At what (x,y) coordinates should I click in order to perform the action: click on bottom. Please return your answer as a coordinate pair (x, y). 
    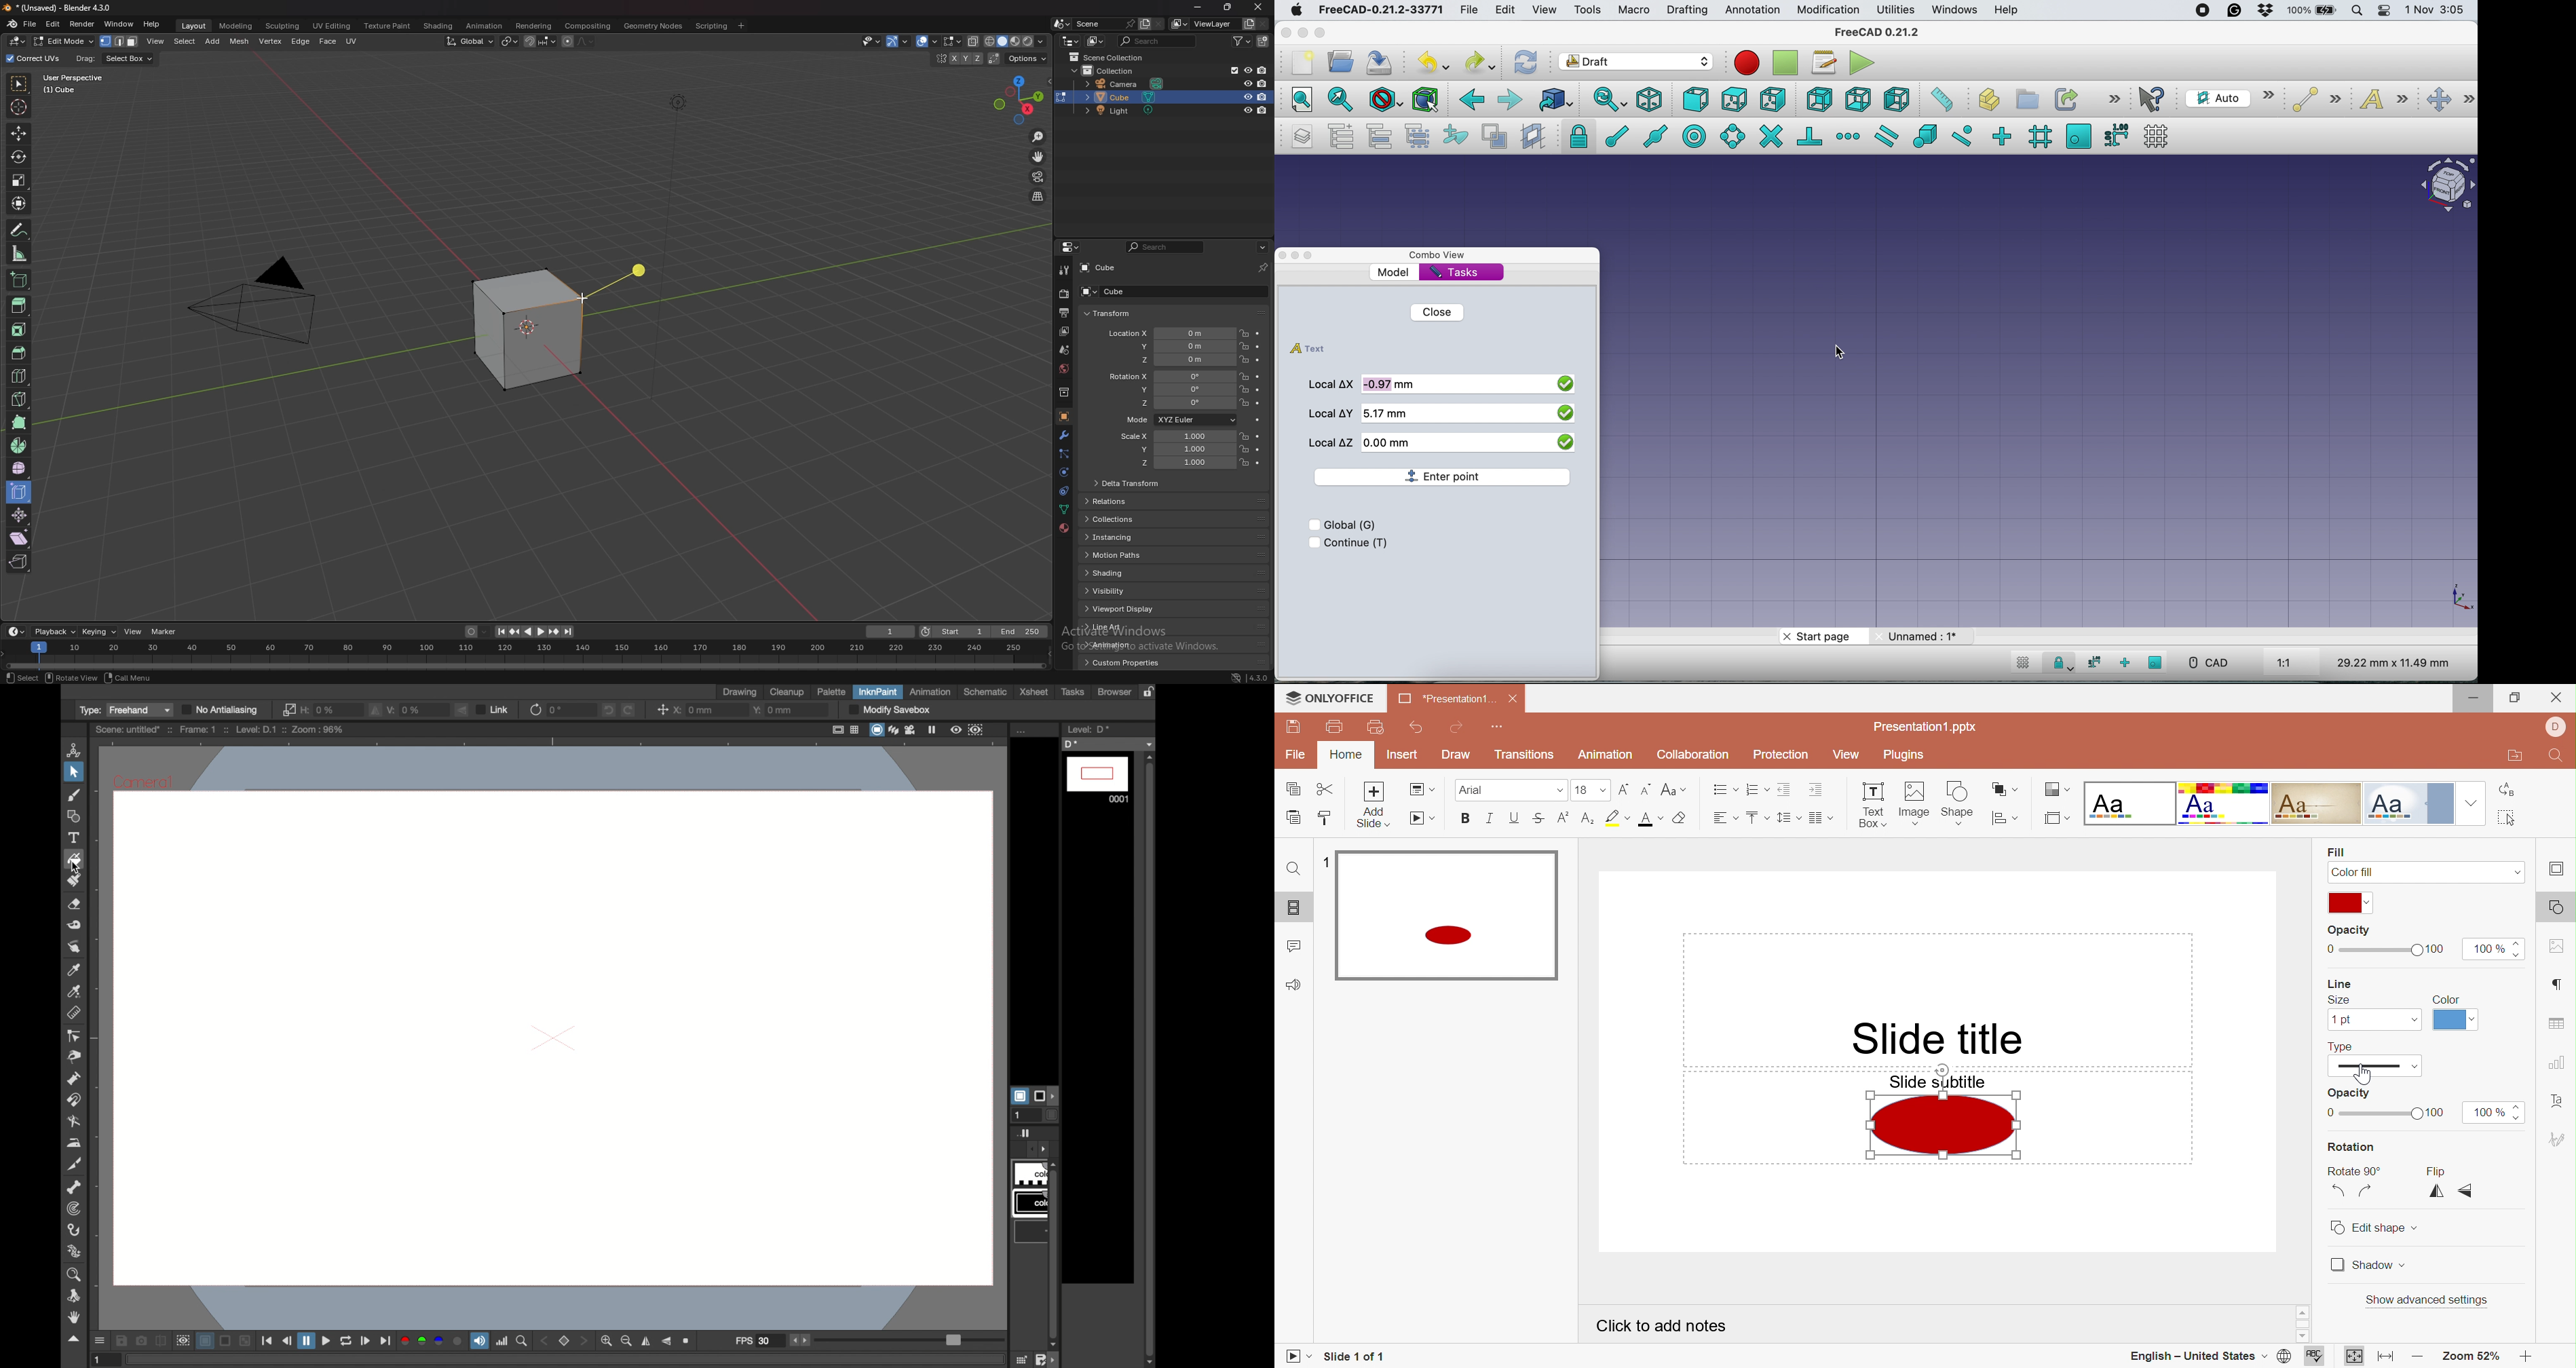
    Looking at the image, I should click on (1854, 101).